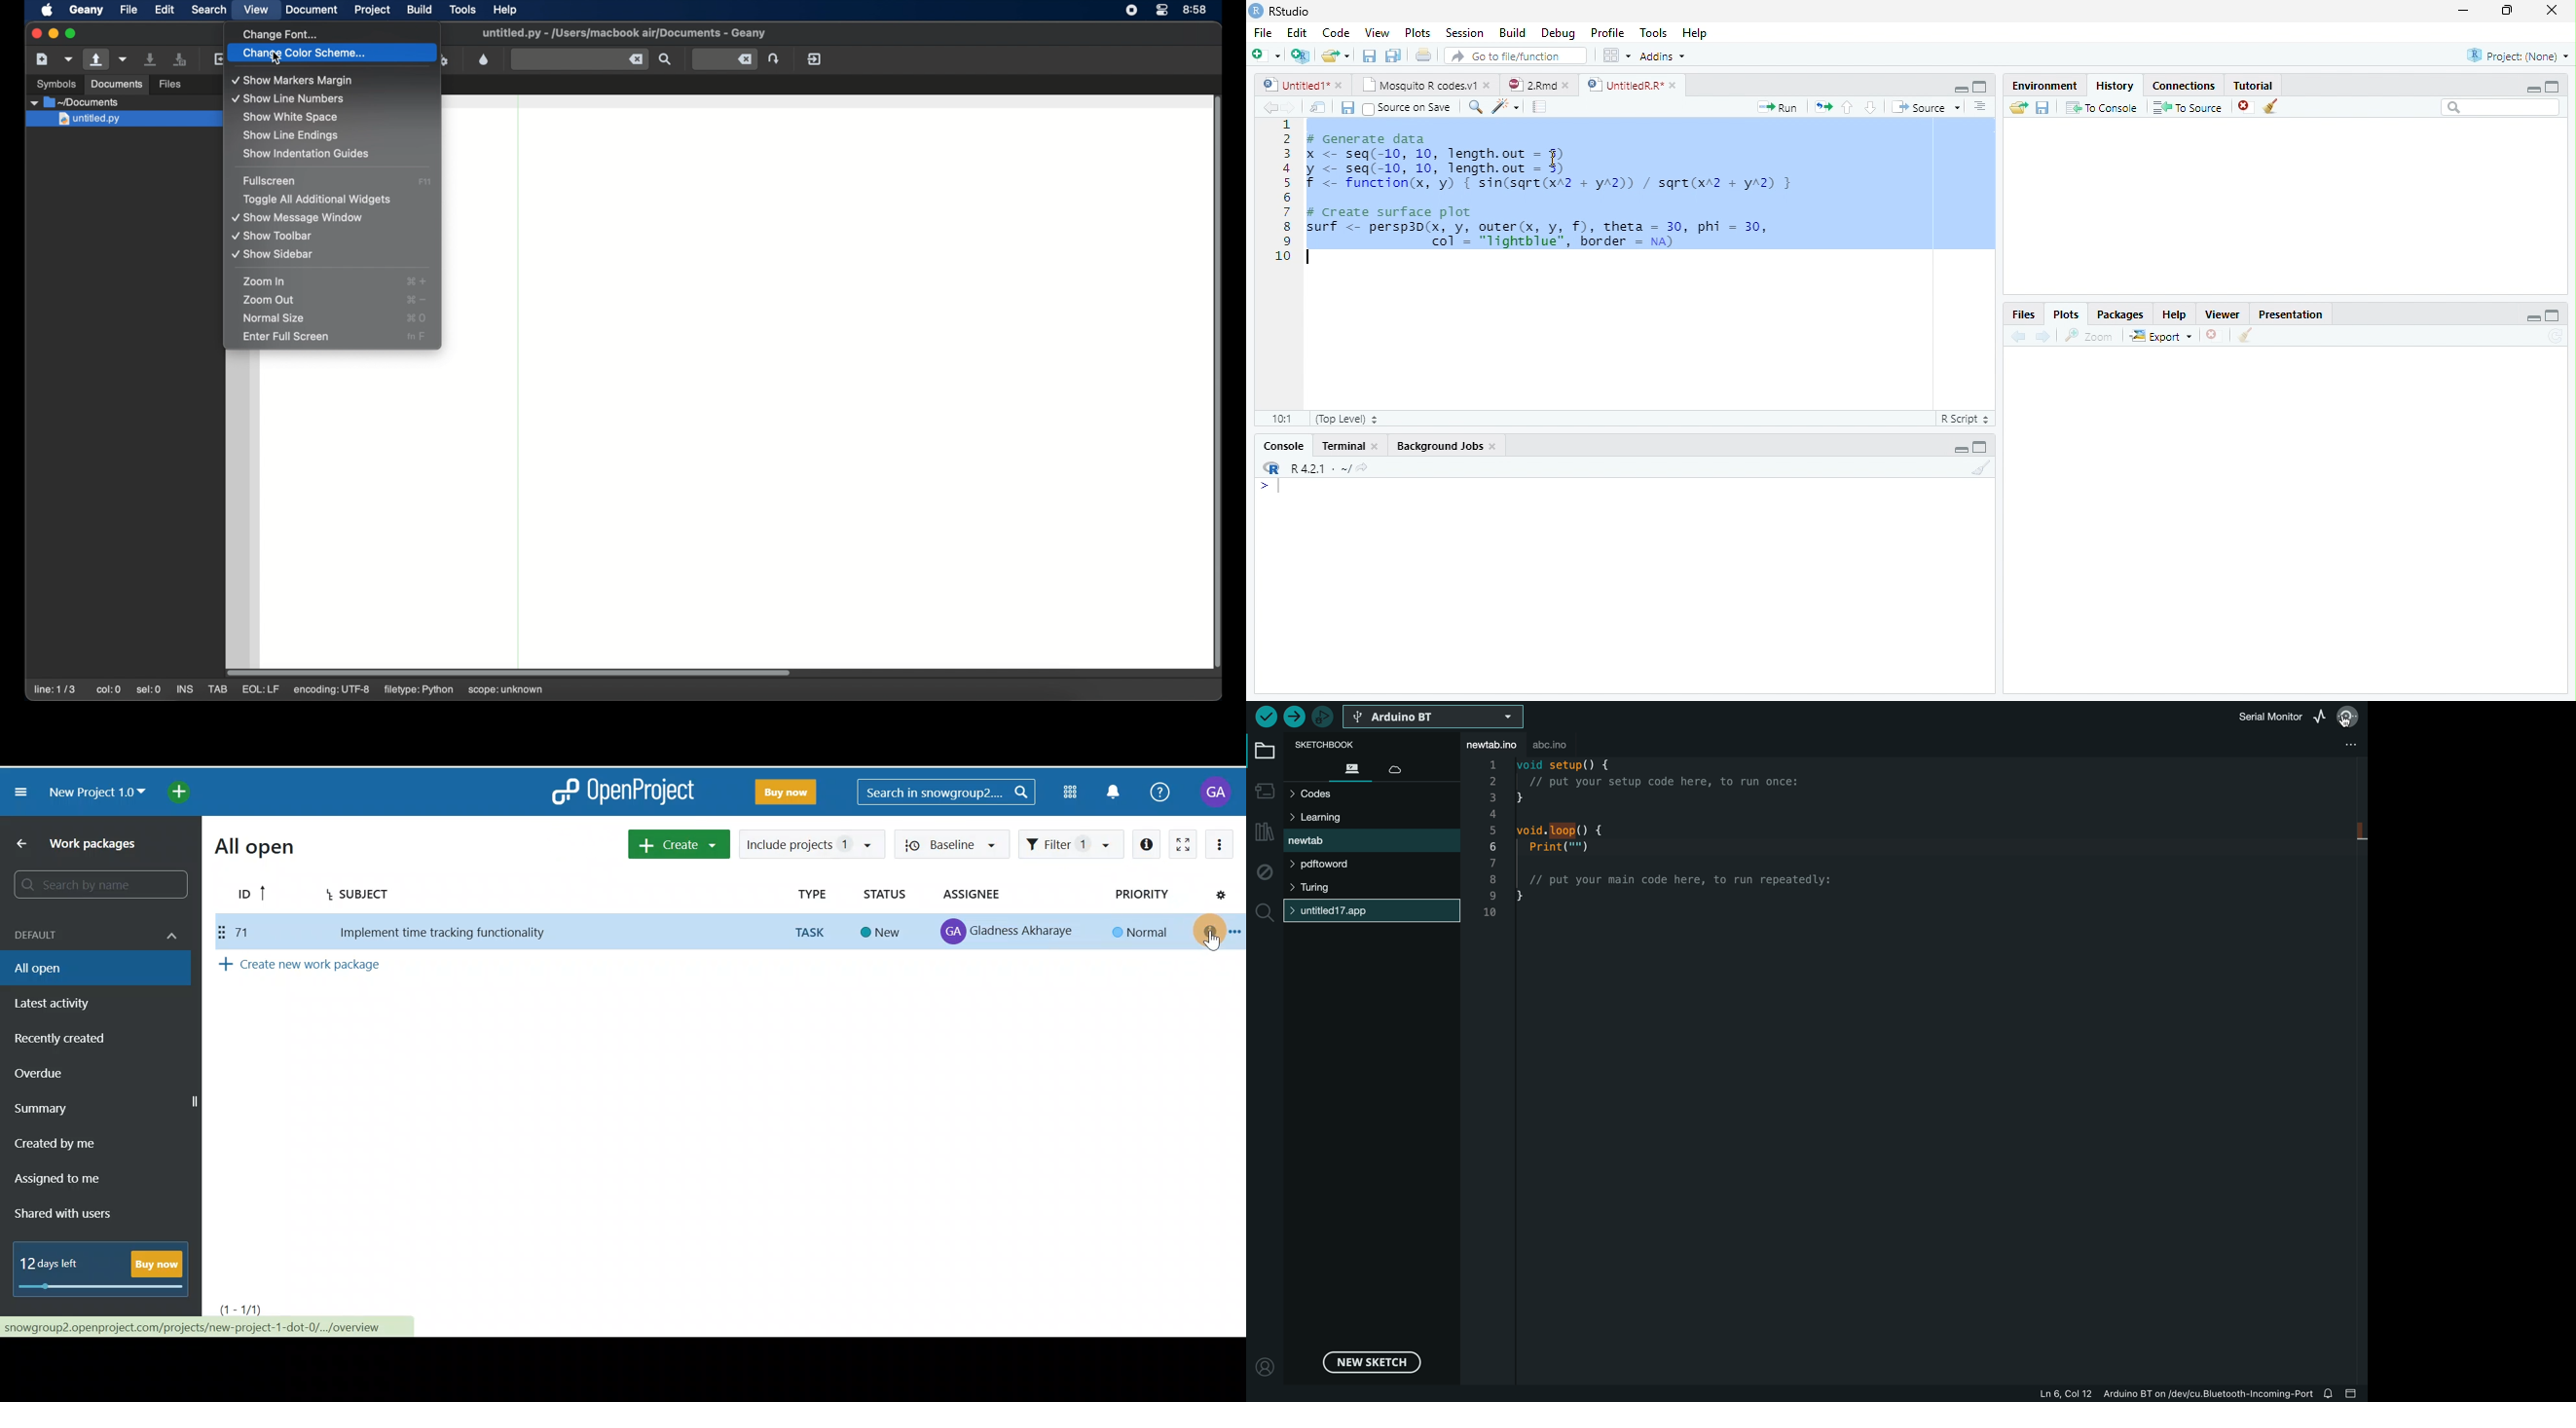 This screenshot has width=2576, height=1428. I want to click on Project: (None), so click(2518, 55).